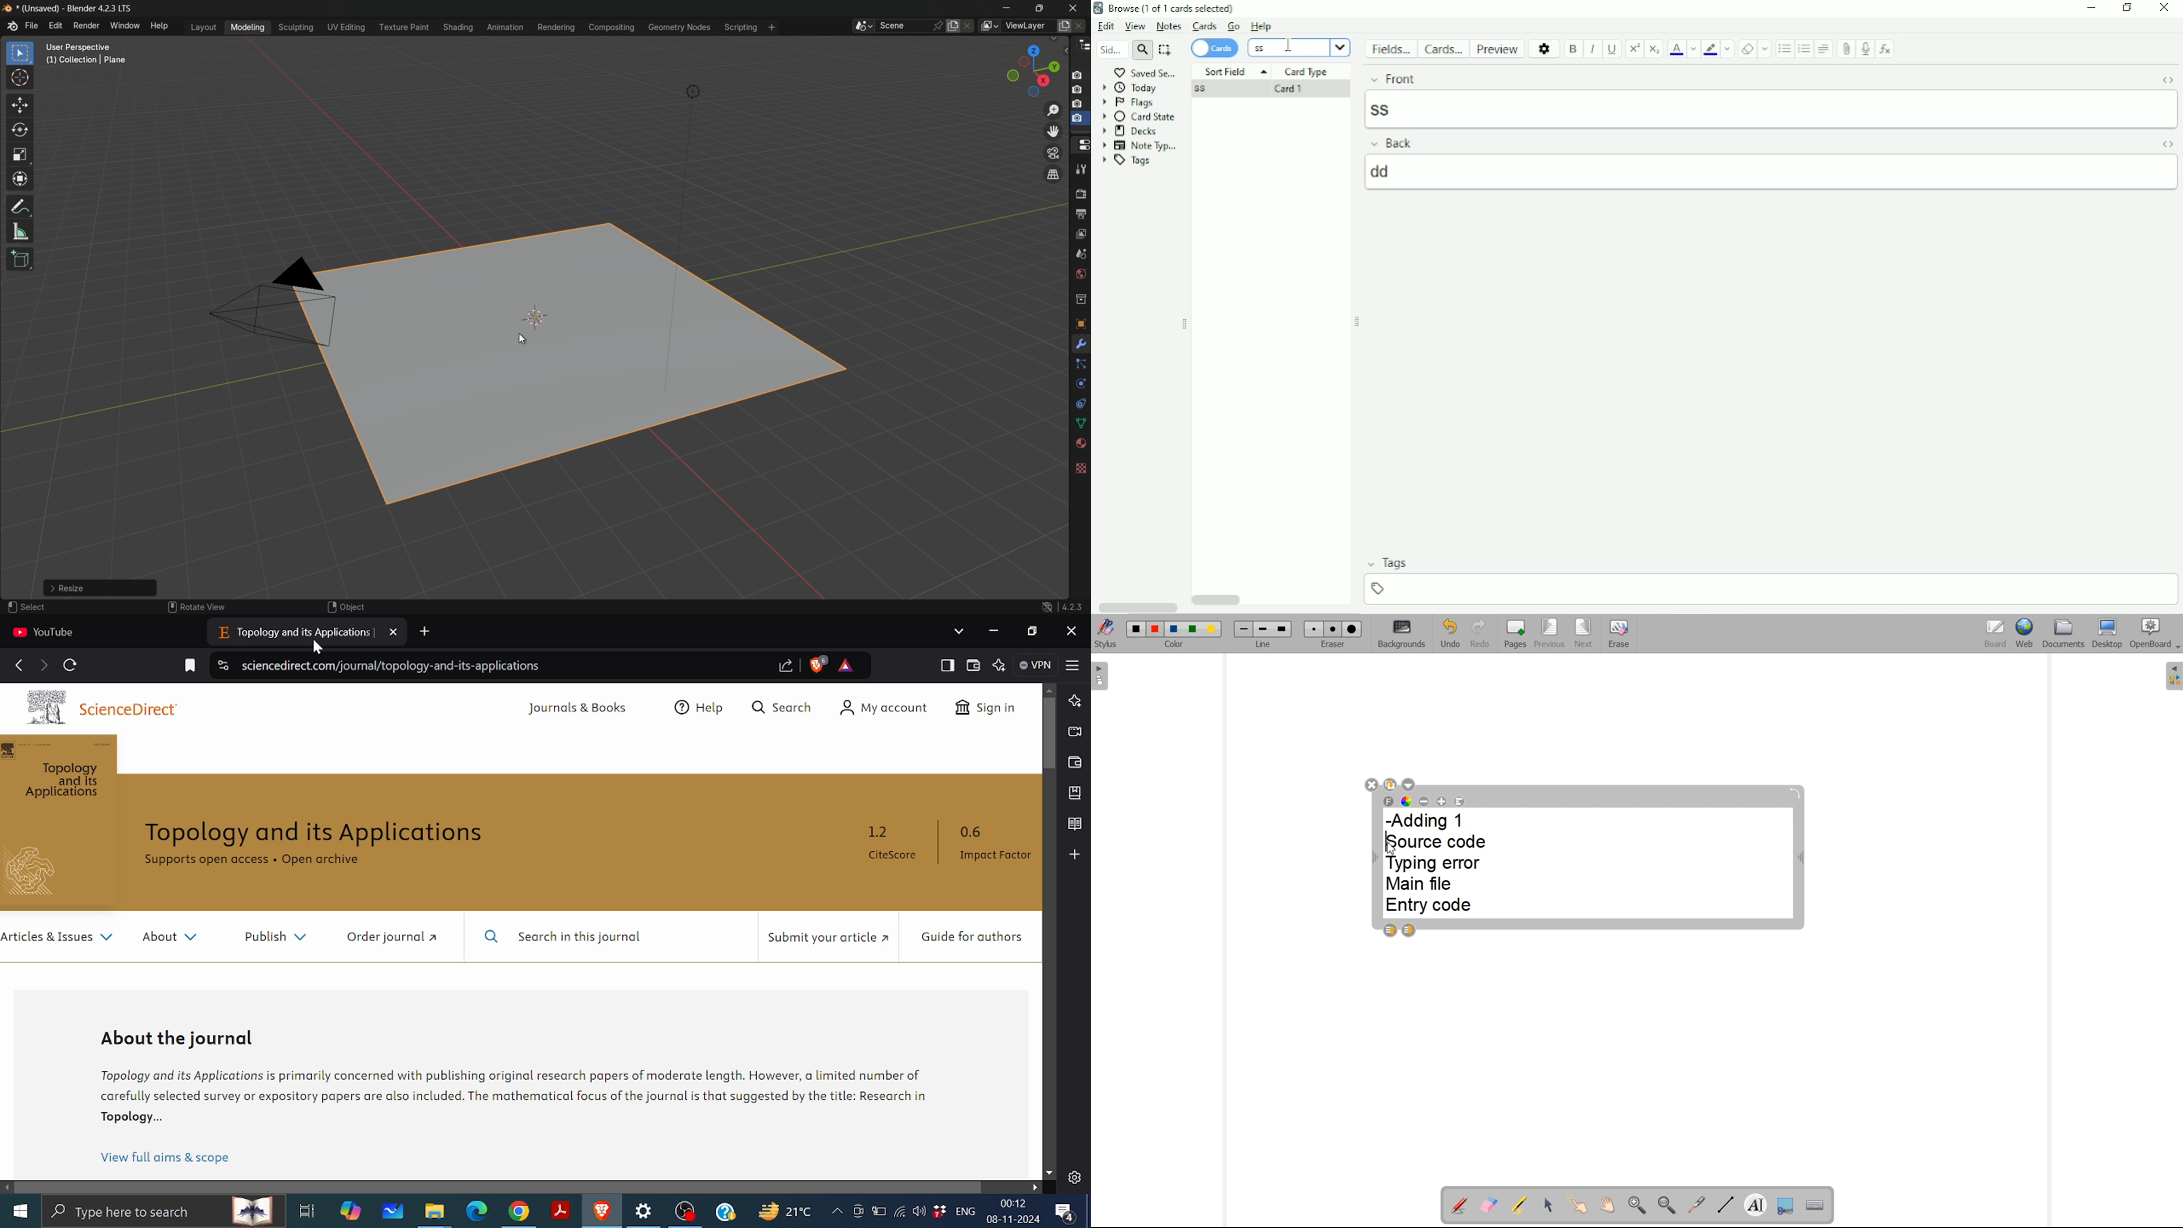  What do you see at coordinates (1169, 26) in the screenshot?
I see `Notes` at bounding box center [1169, 26].